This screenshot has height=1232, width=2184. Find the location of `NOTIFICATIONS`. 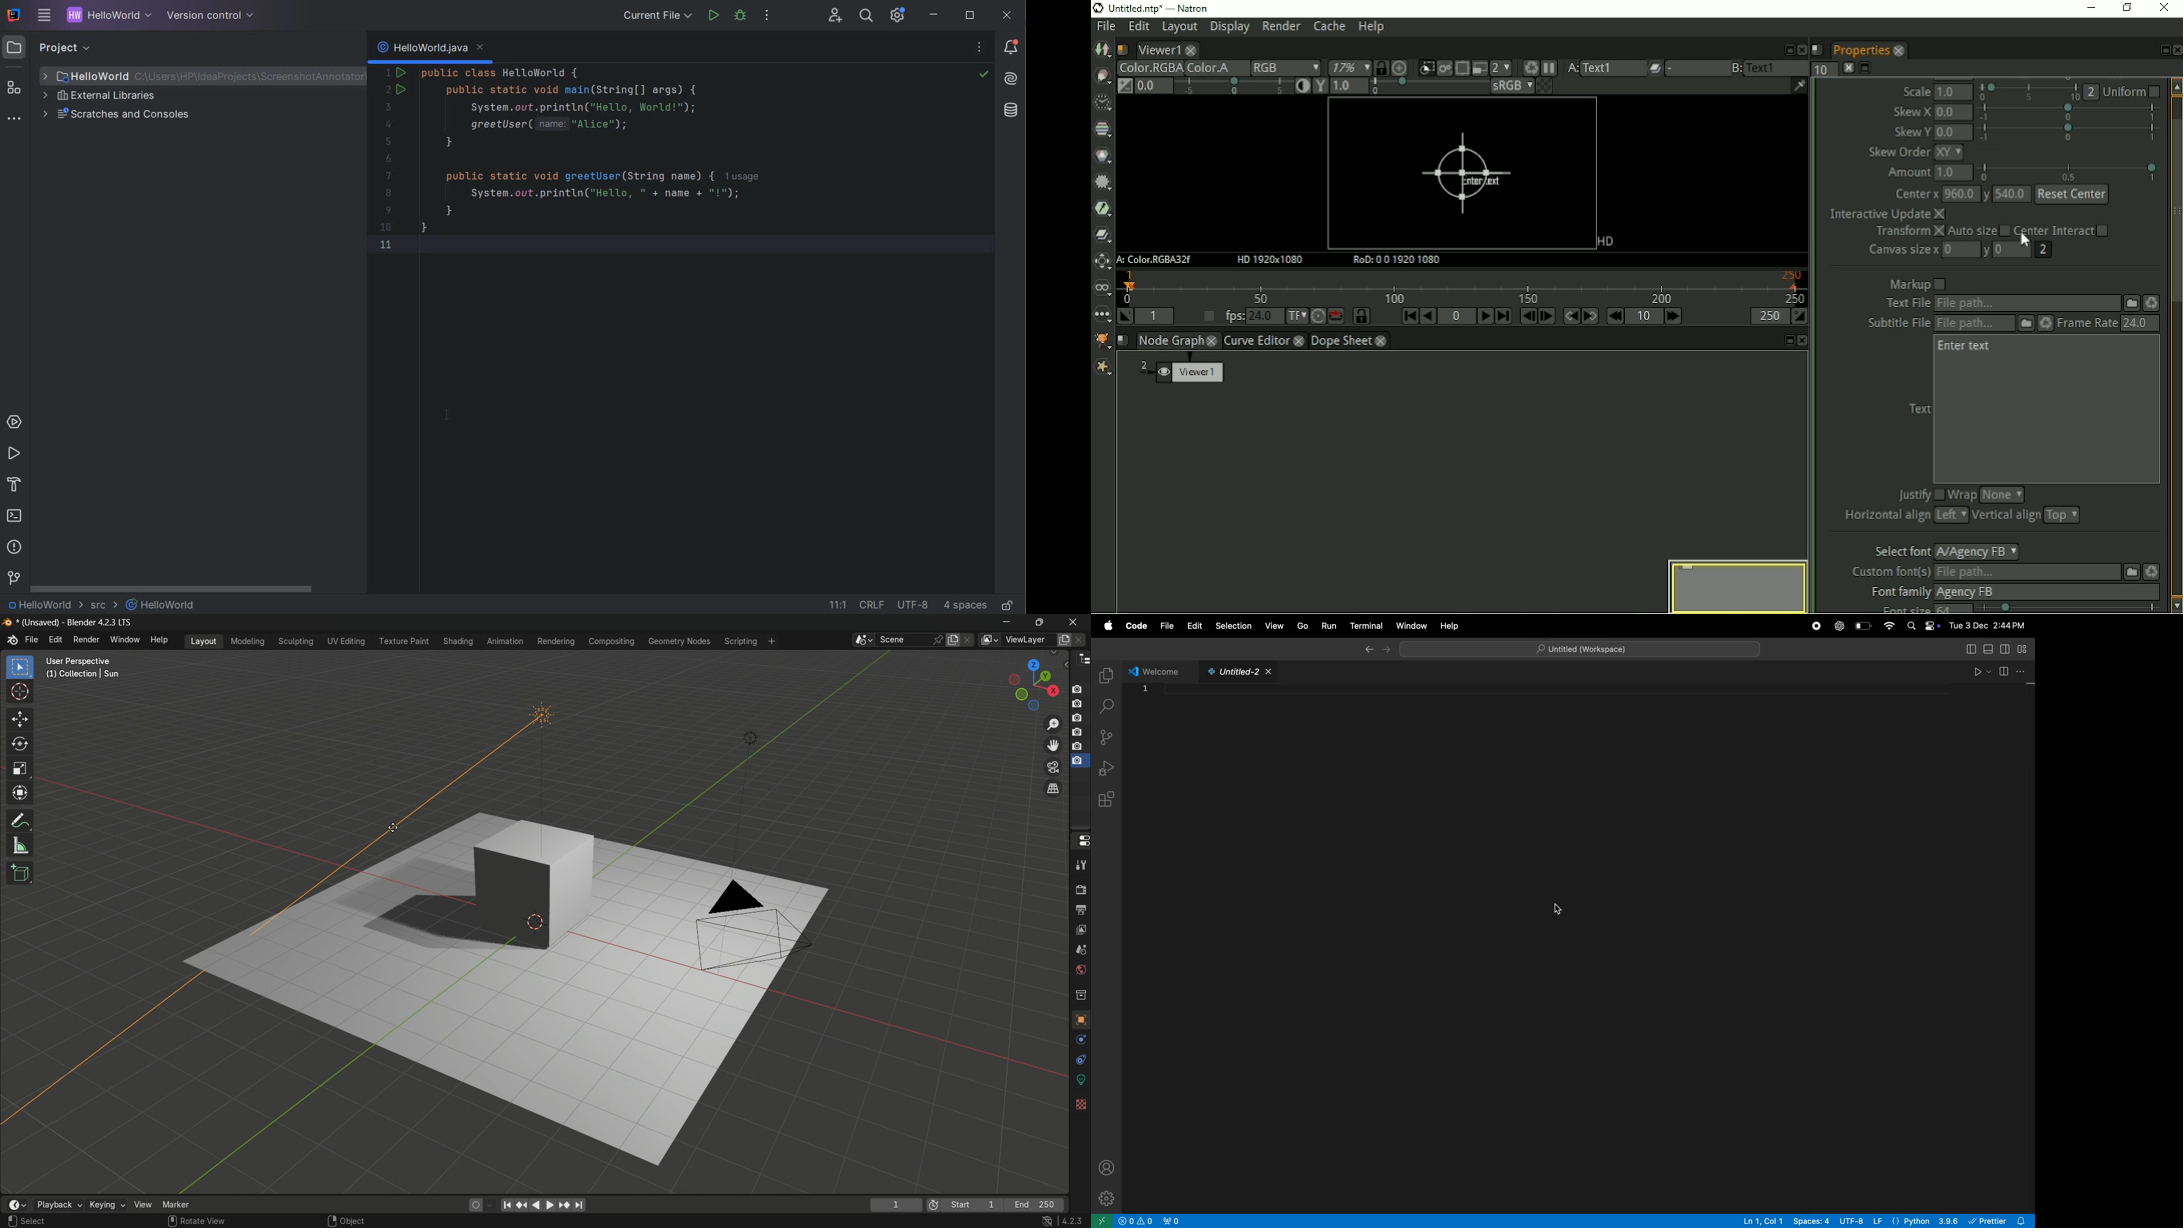

NOTIFICATIONS is located at coordinates (1012, 46).